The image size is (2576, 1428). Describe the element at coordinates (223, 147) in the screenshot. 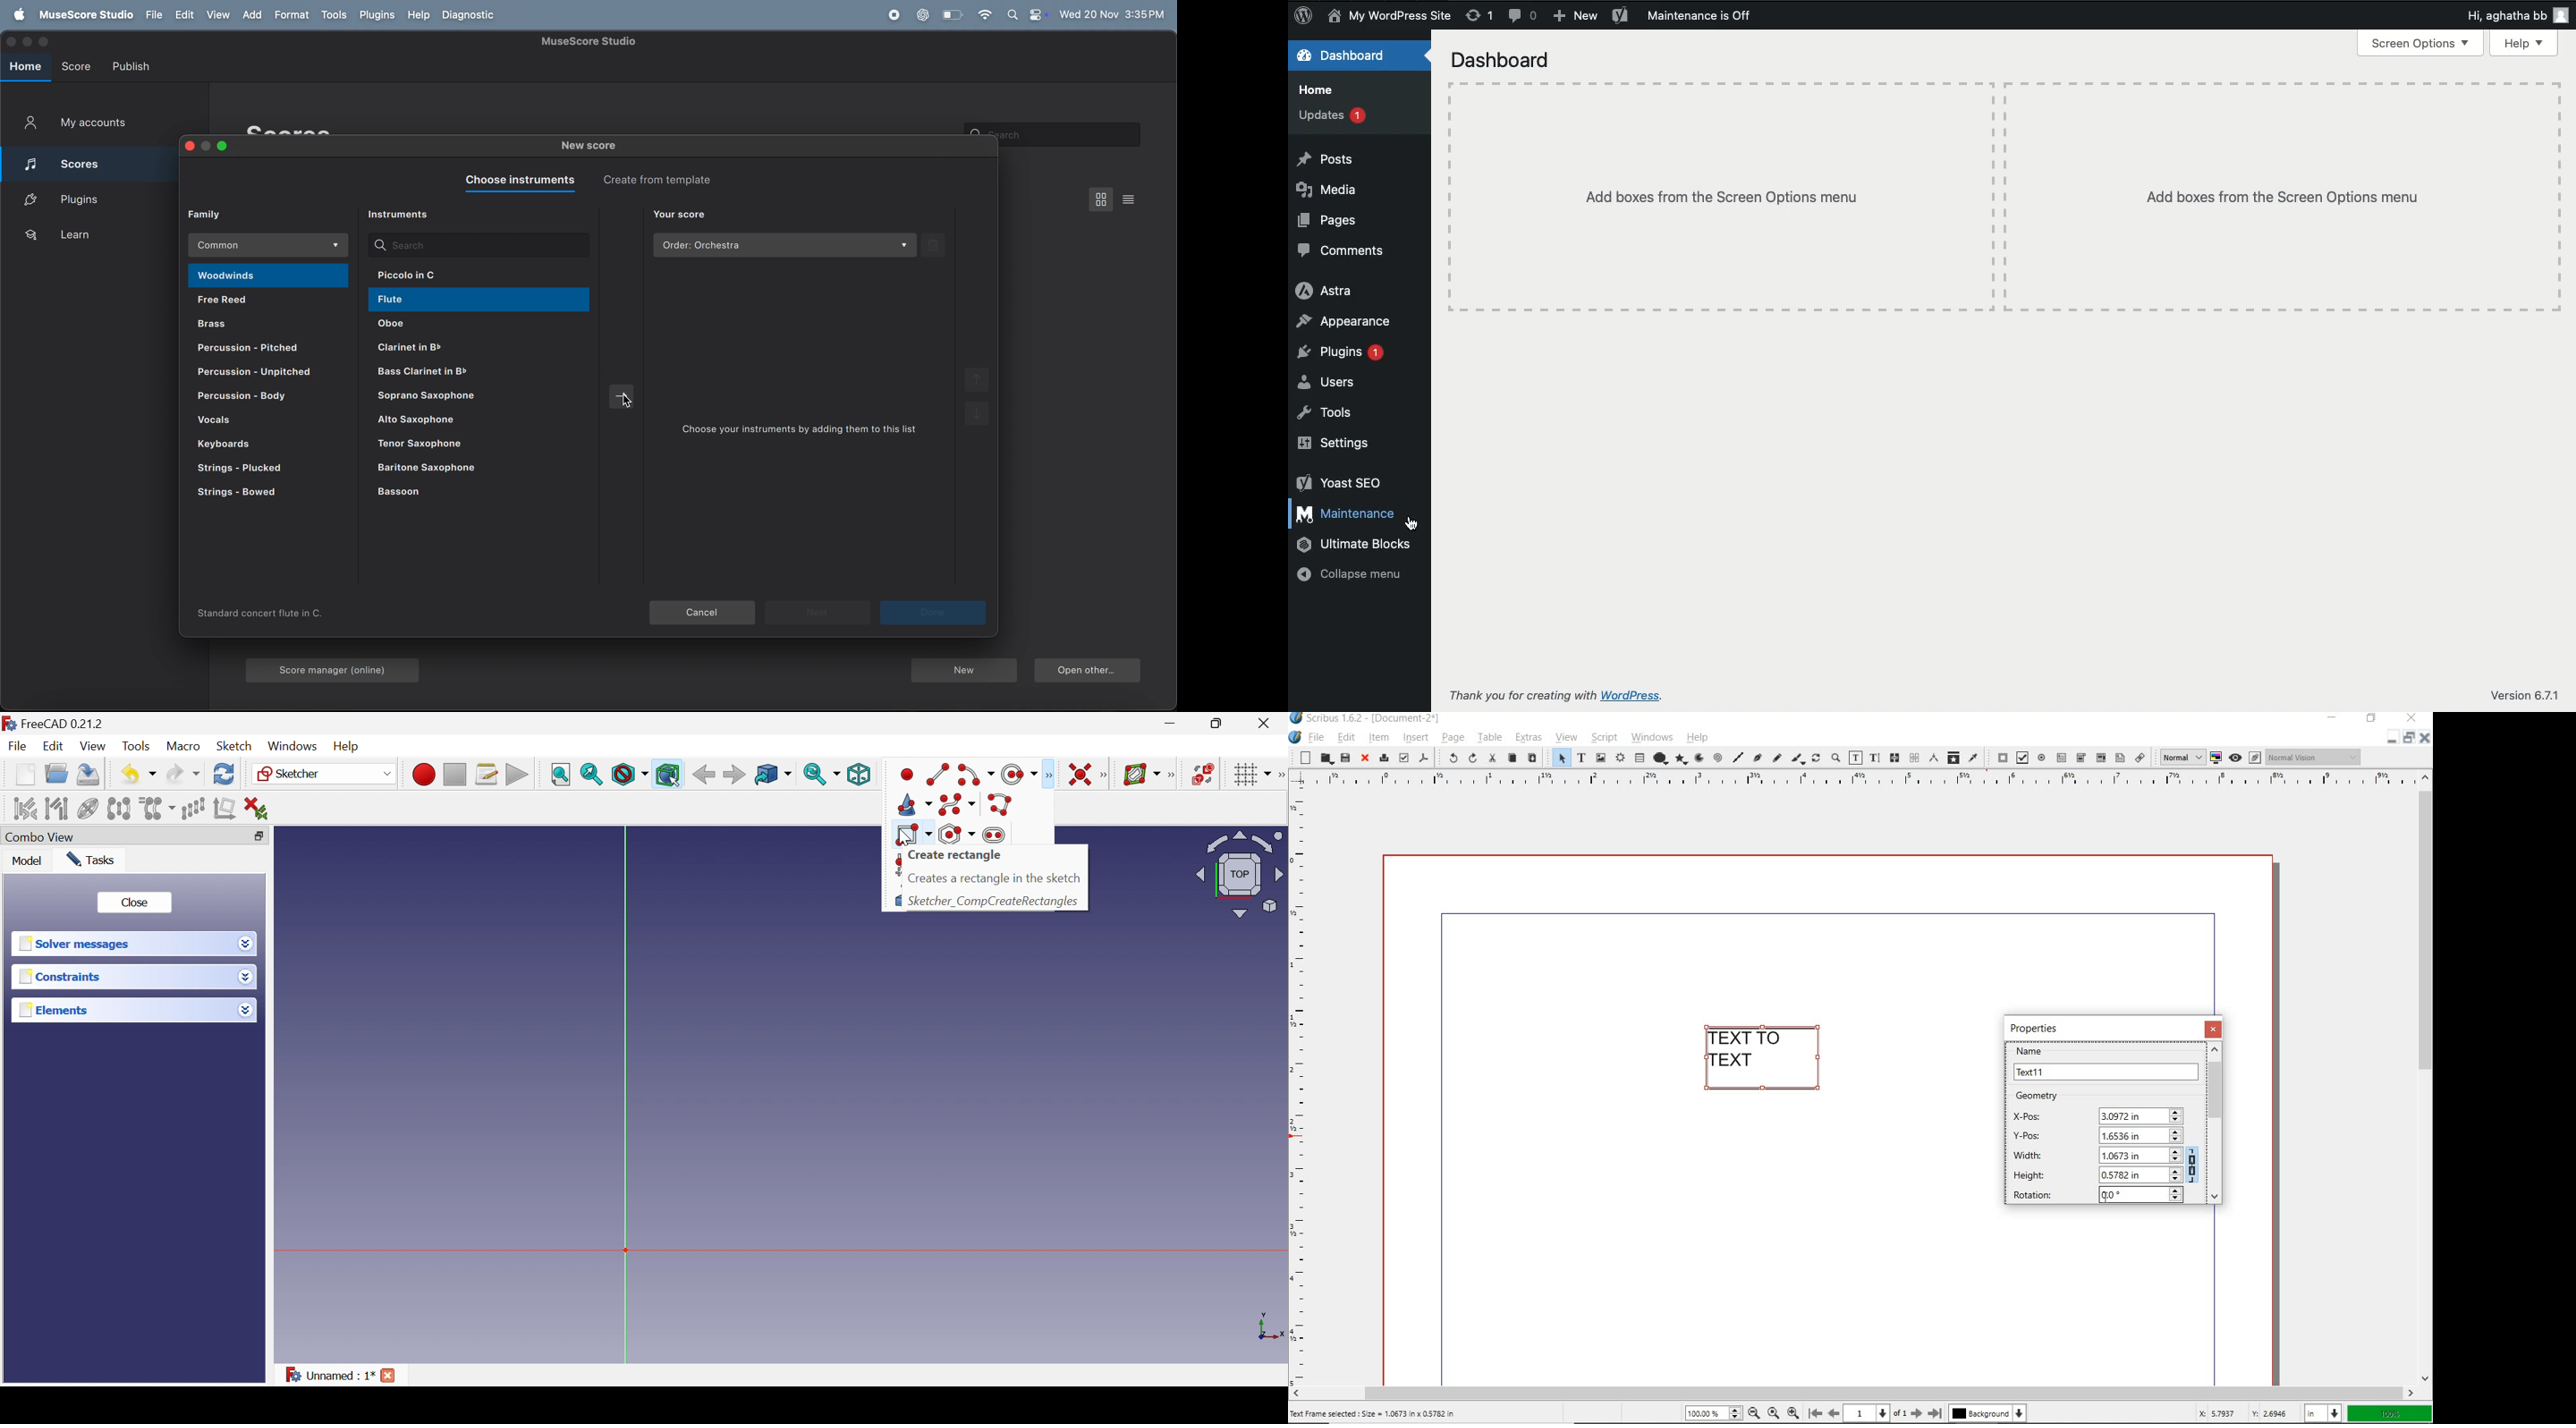

I see `maximize` at that location.